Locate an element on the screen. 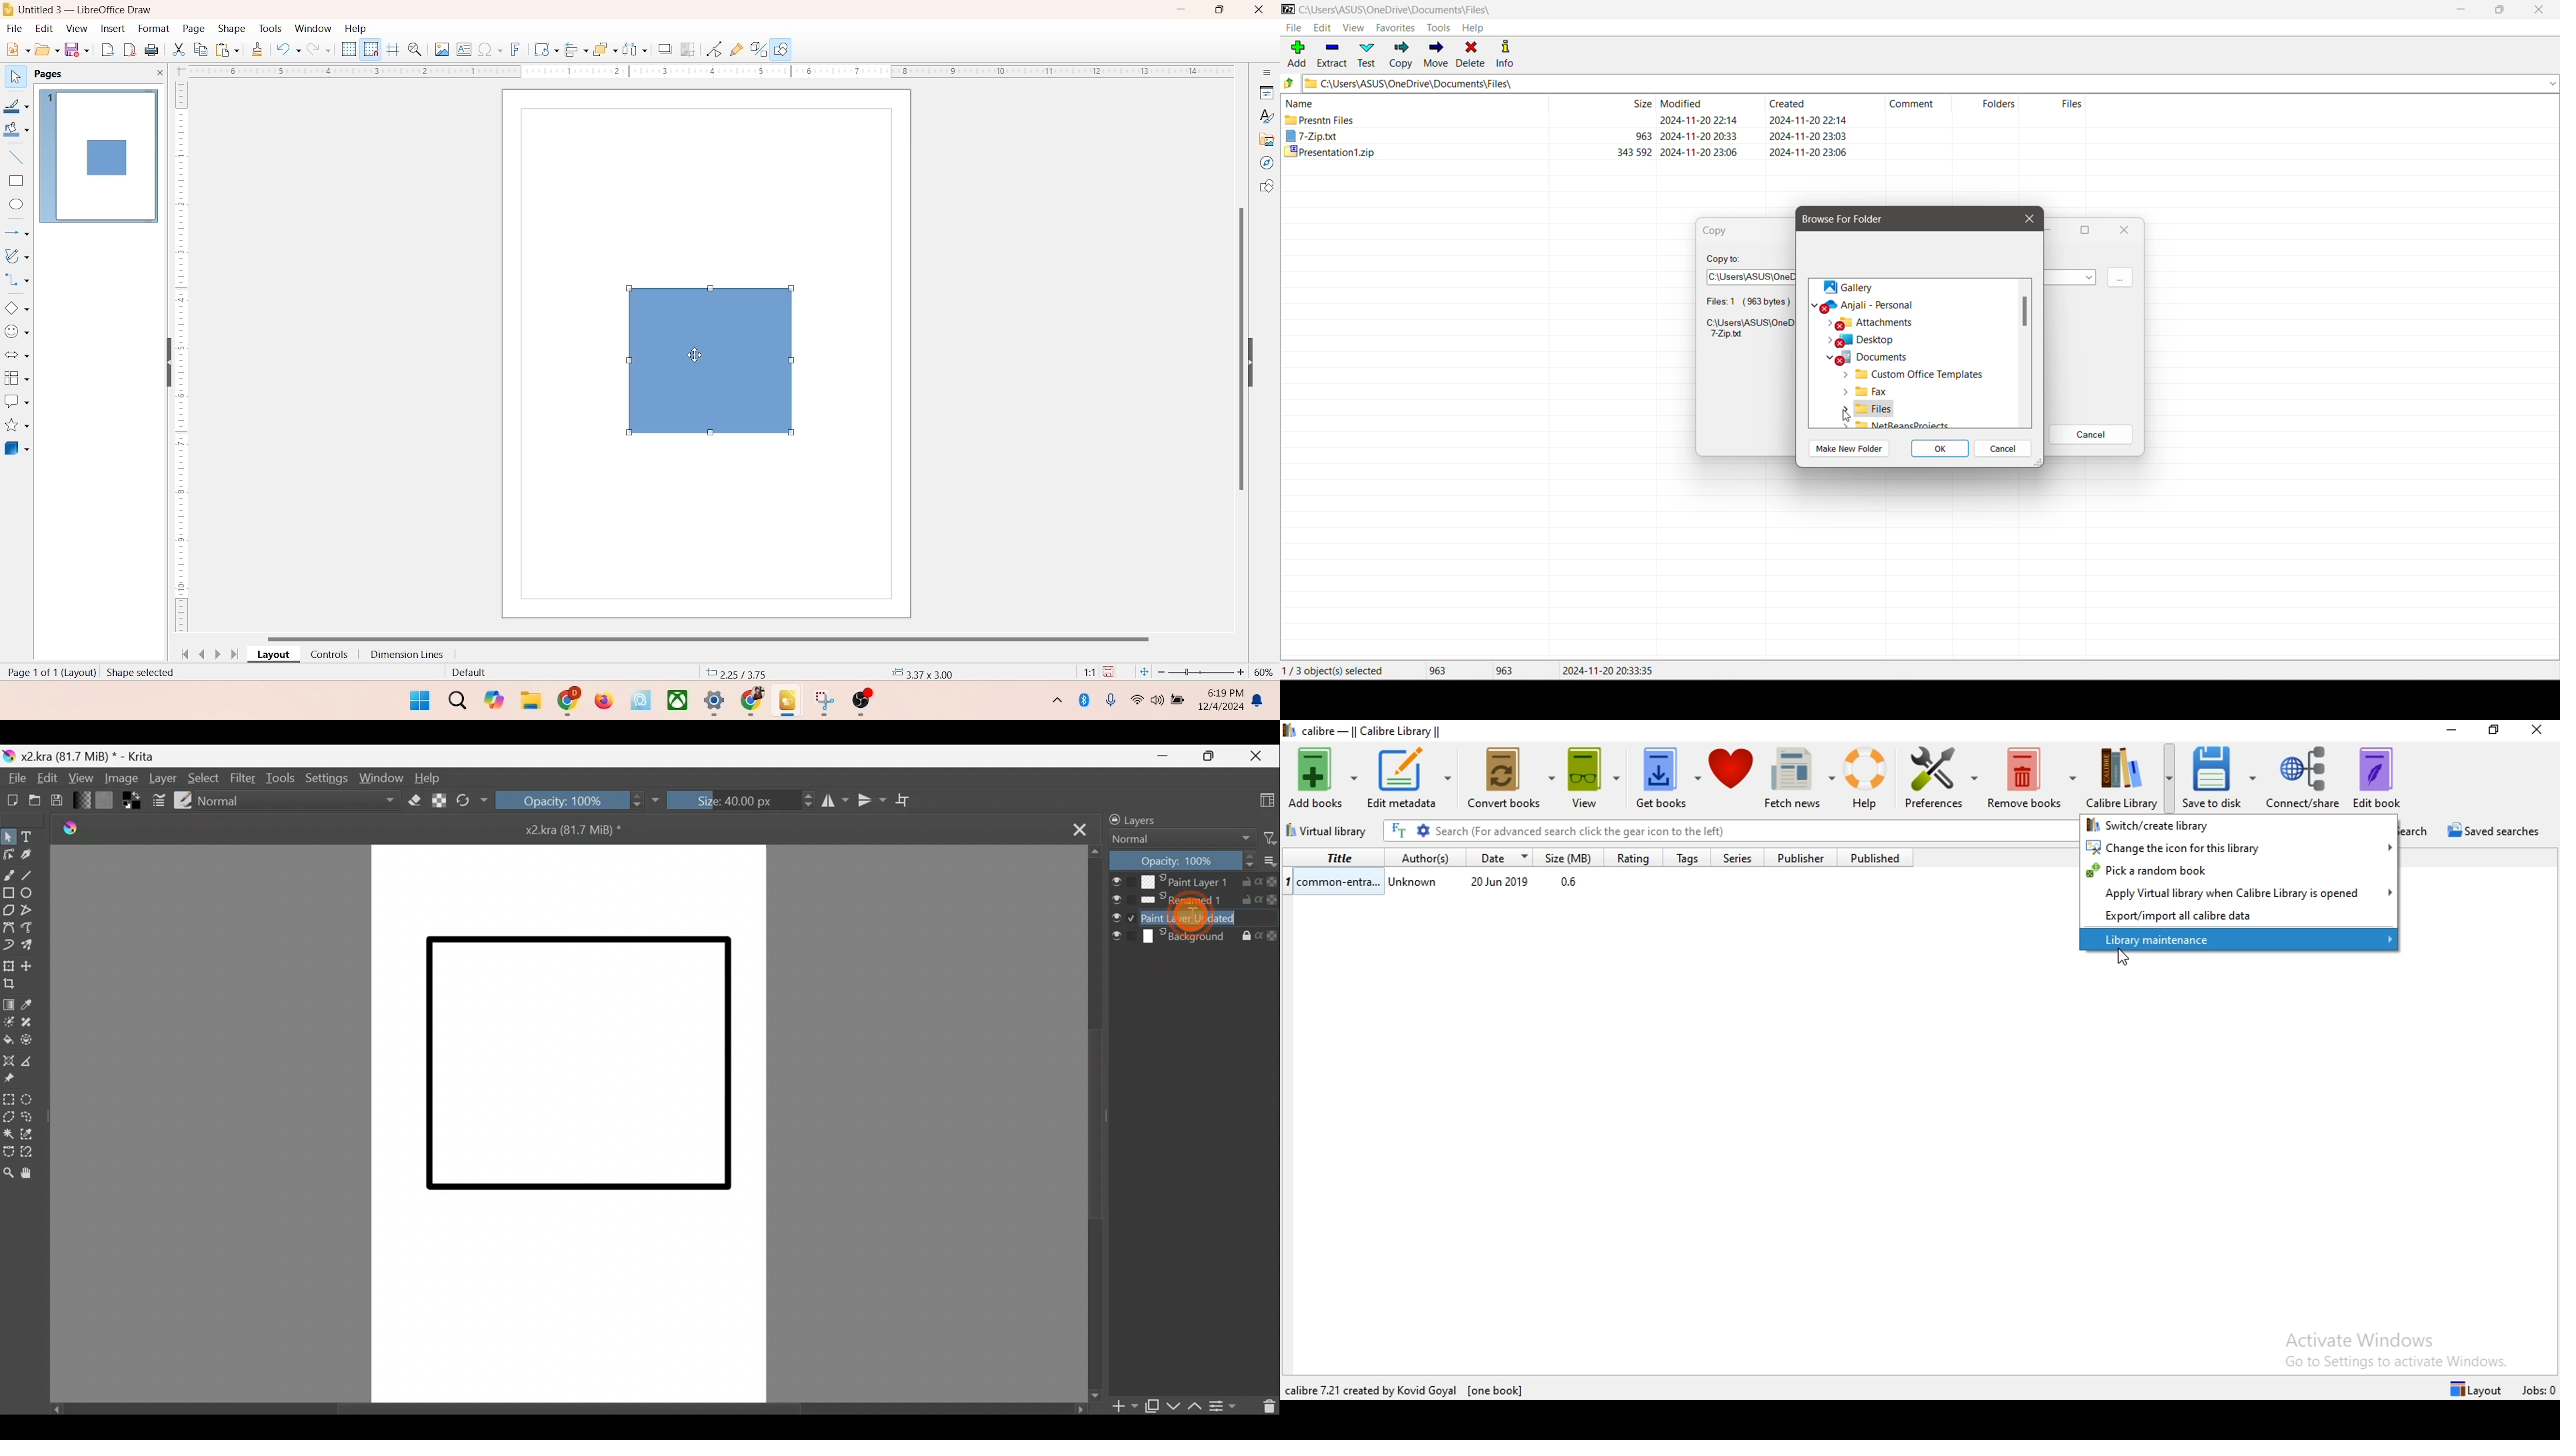  windows is located at coordinates (417, 700).